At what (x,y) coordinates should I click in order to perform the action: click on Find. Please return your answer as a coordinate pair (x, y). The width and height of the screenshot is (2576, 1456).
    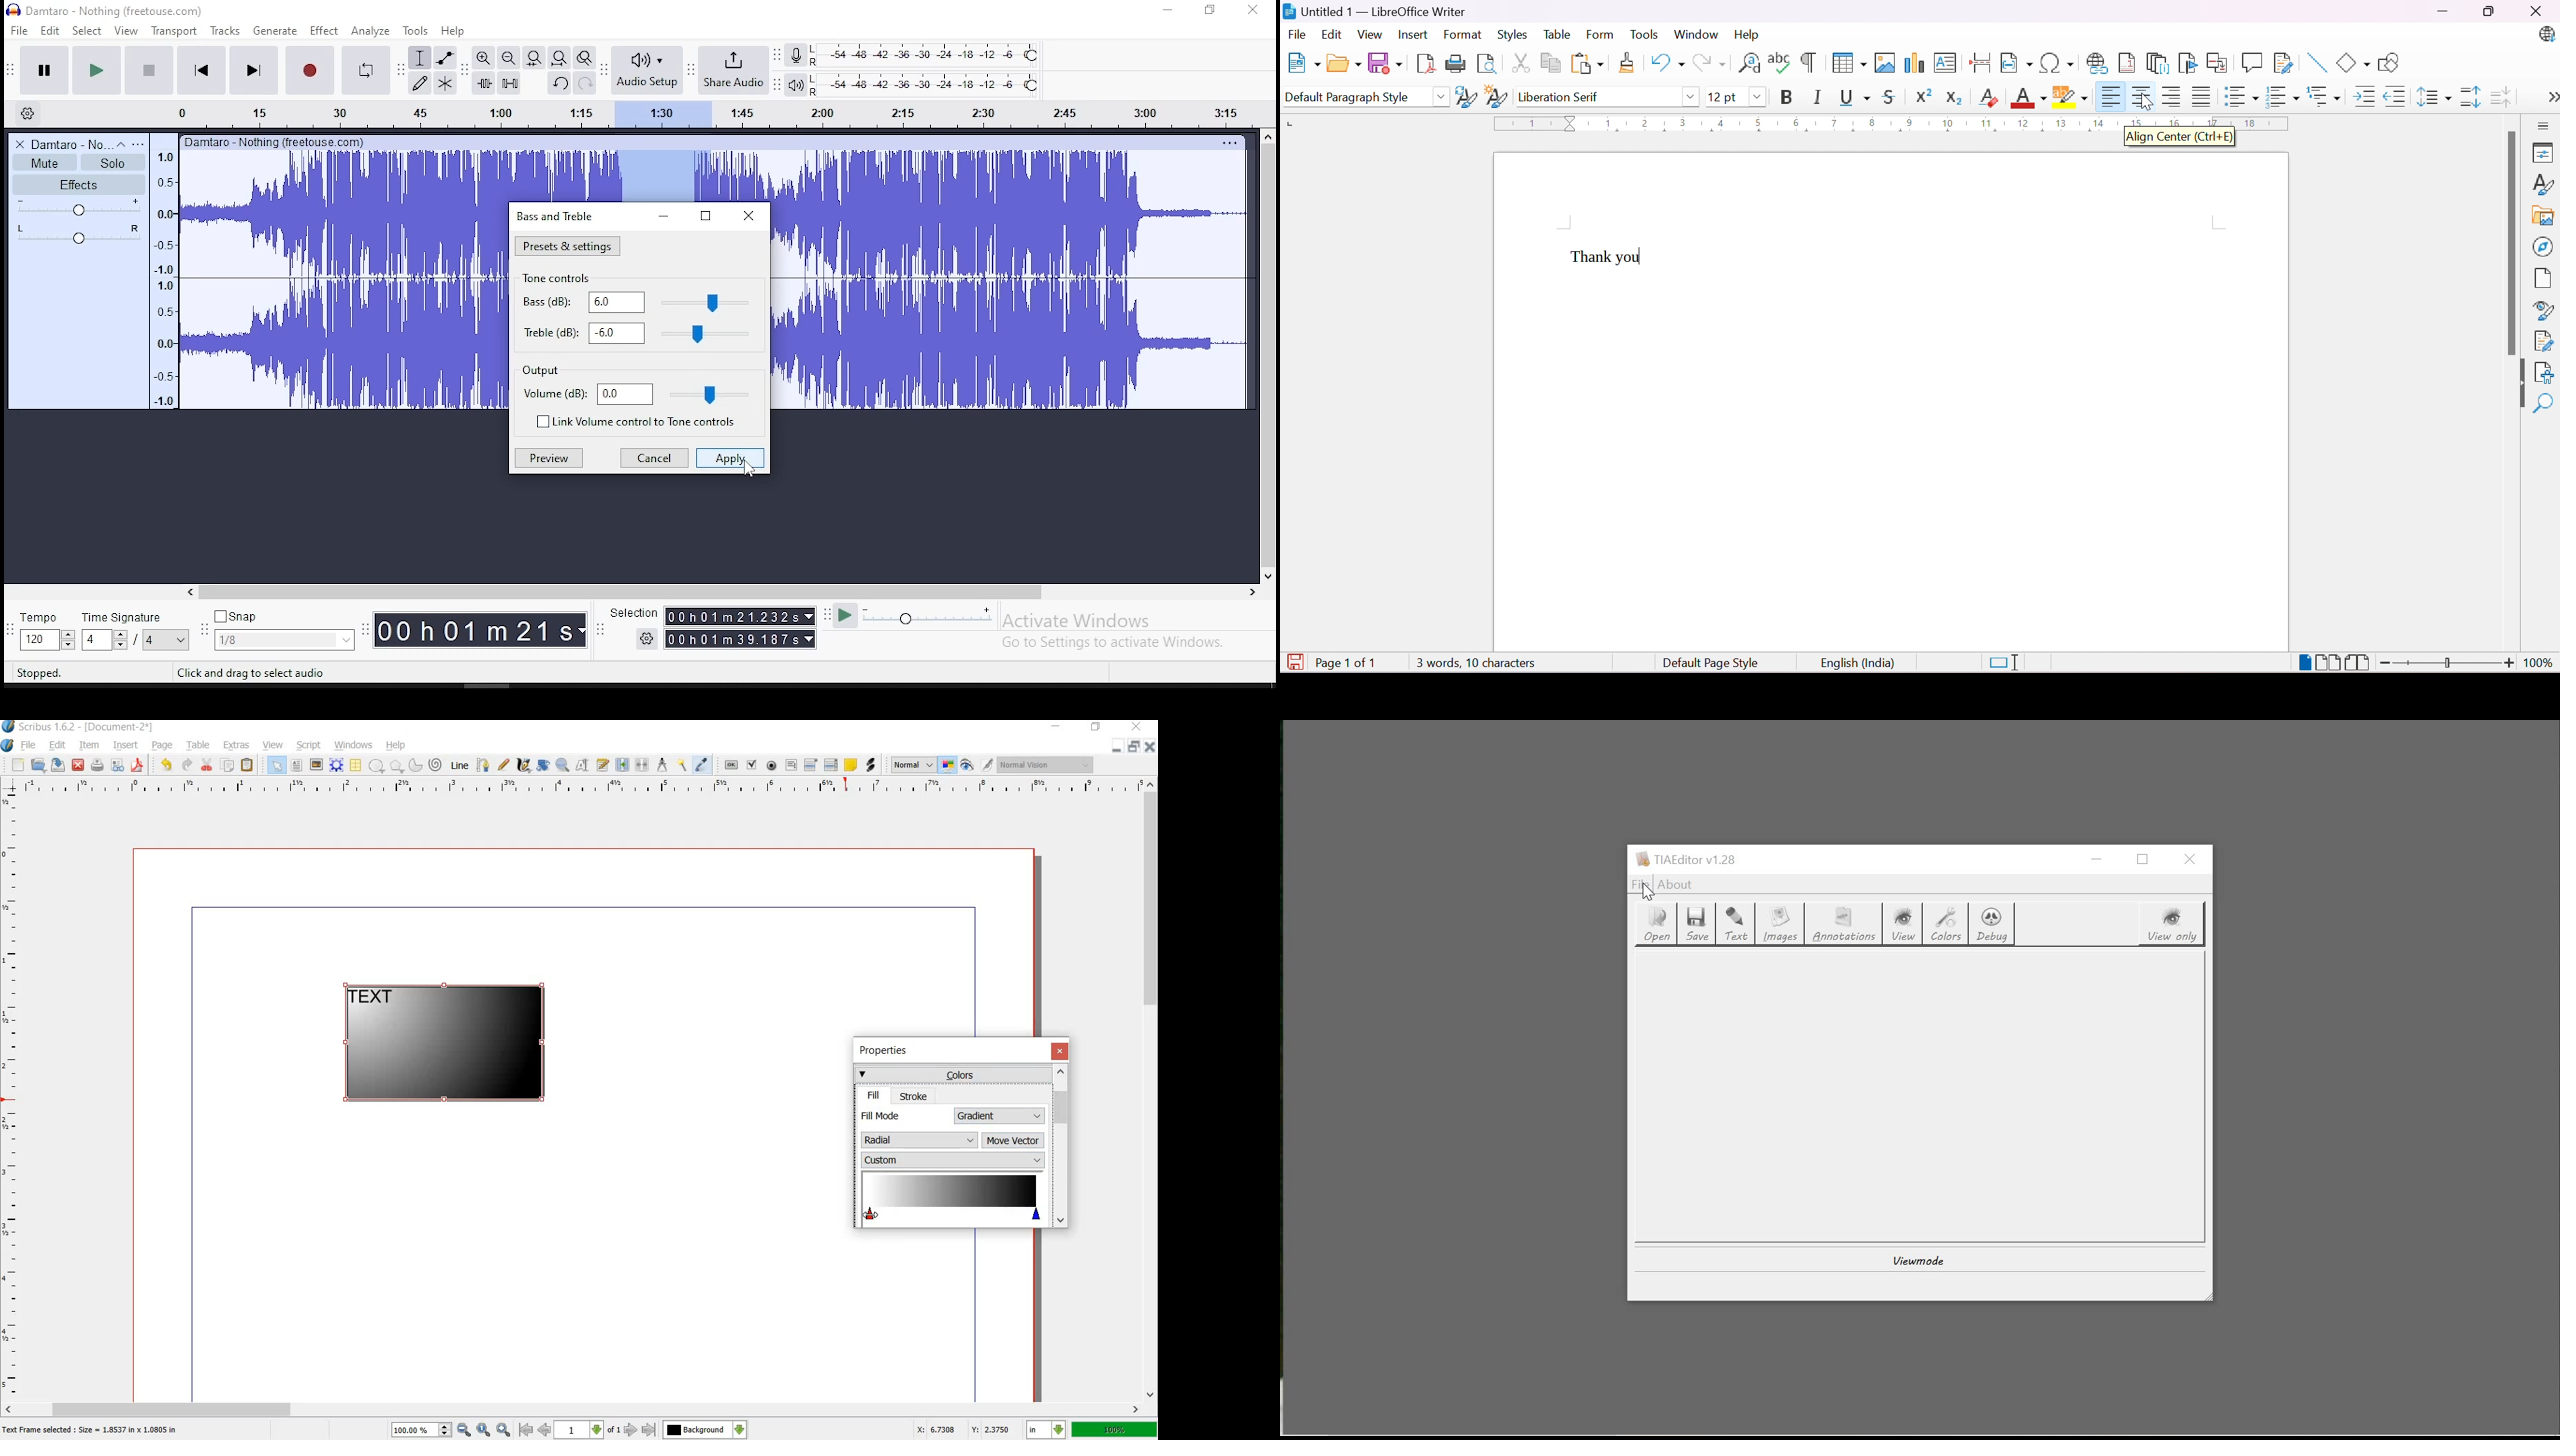
    Looking at the image, I should click on (2543, 402).